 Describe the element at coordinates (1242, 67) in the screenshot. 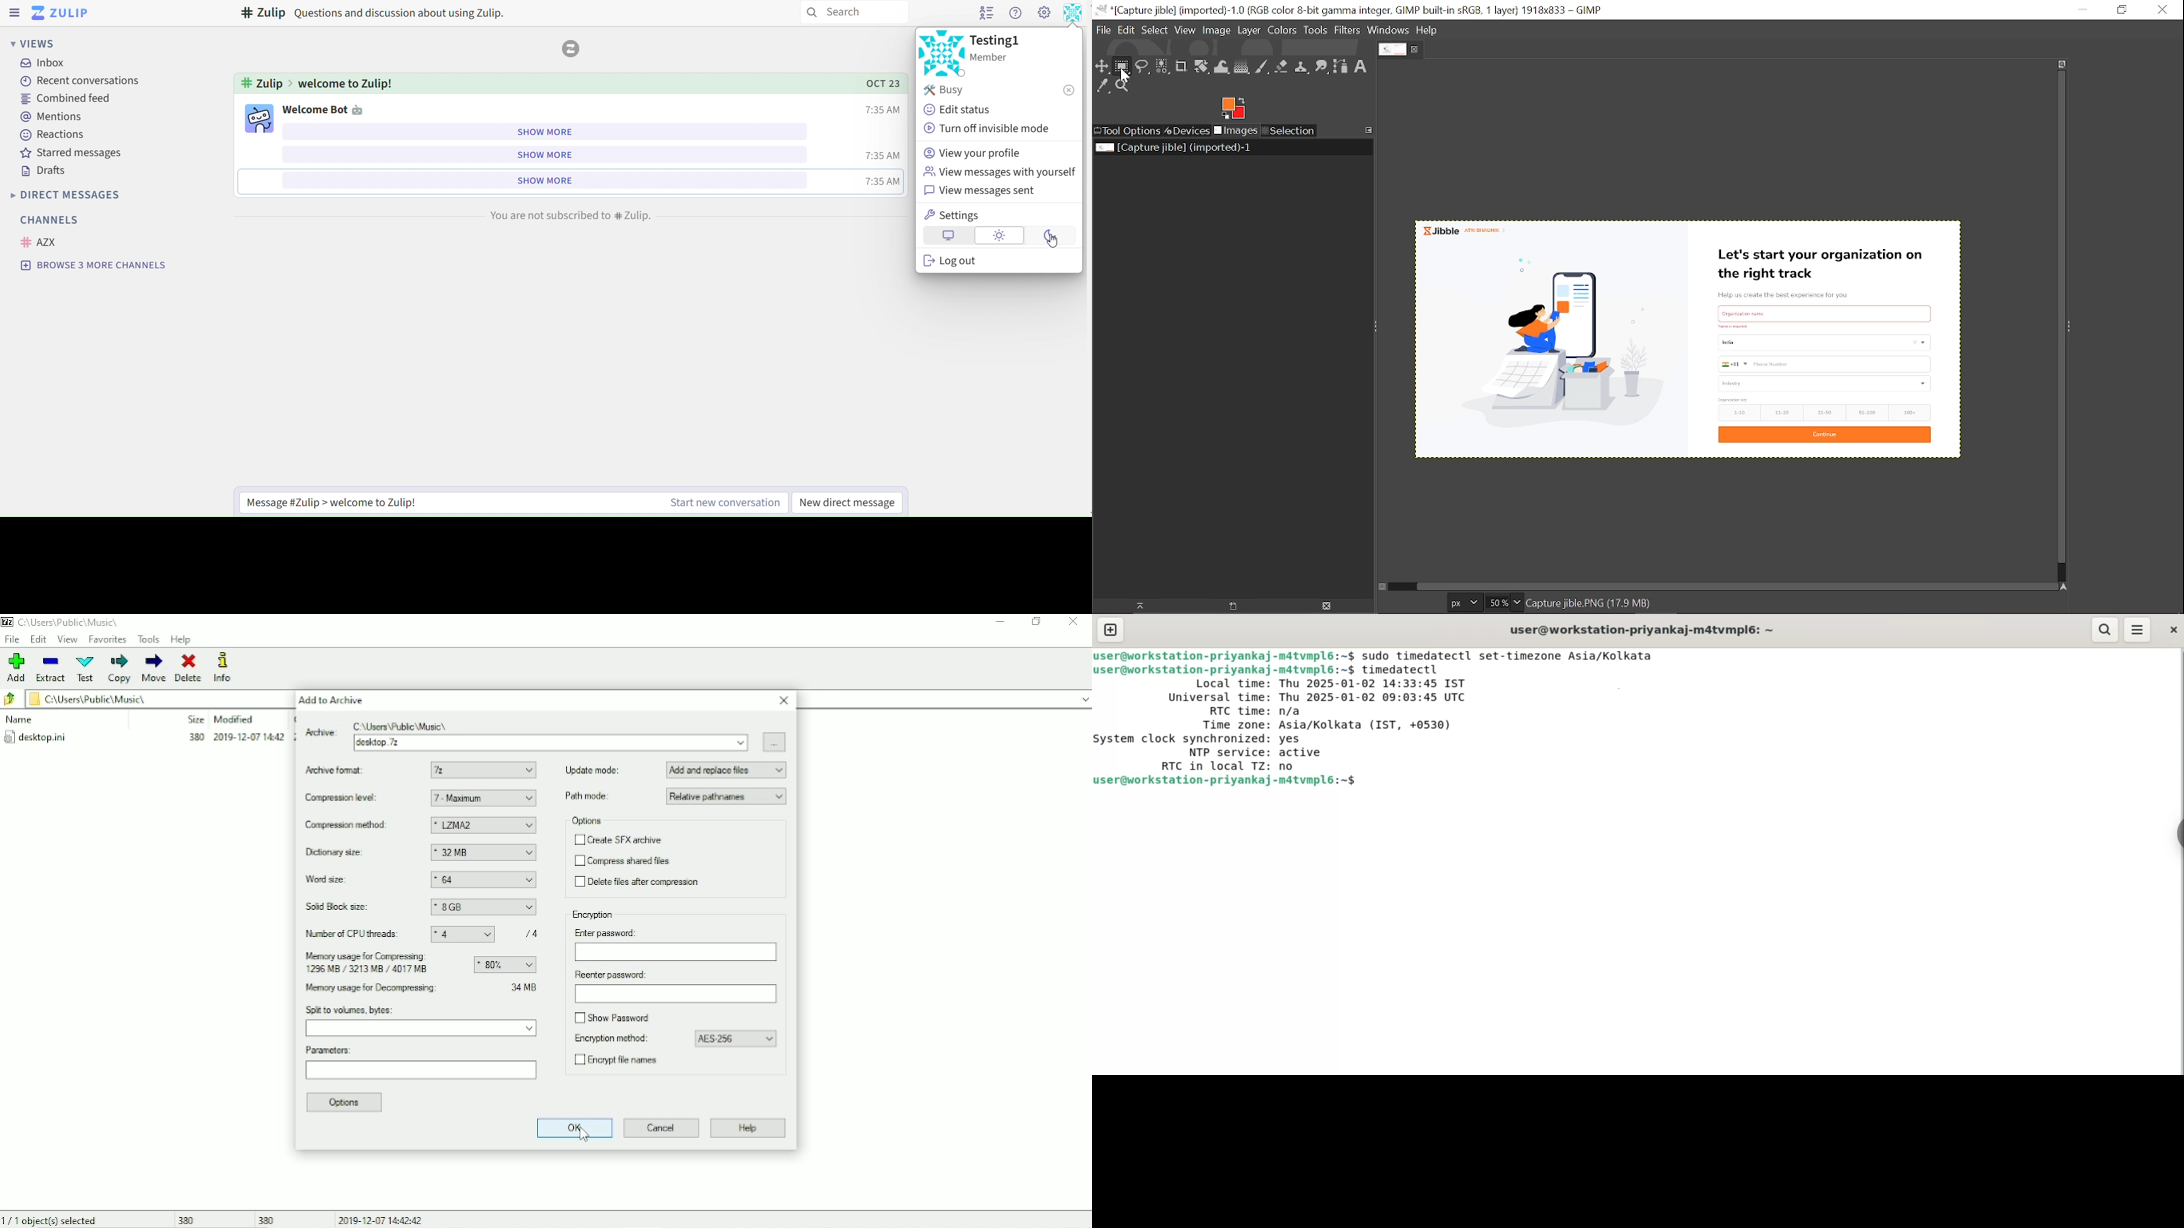

I see `Gradient tool` at that location.